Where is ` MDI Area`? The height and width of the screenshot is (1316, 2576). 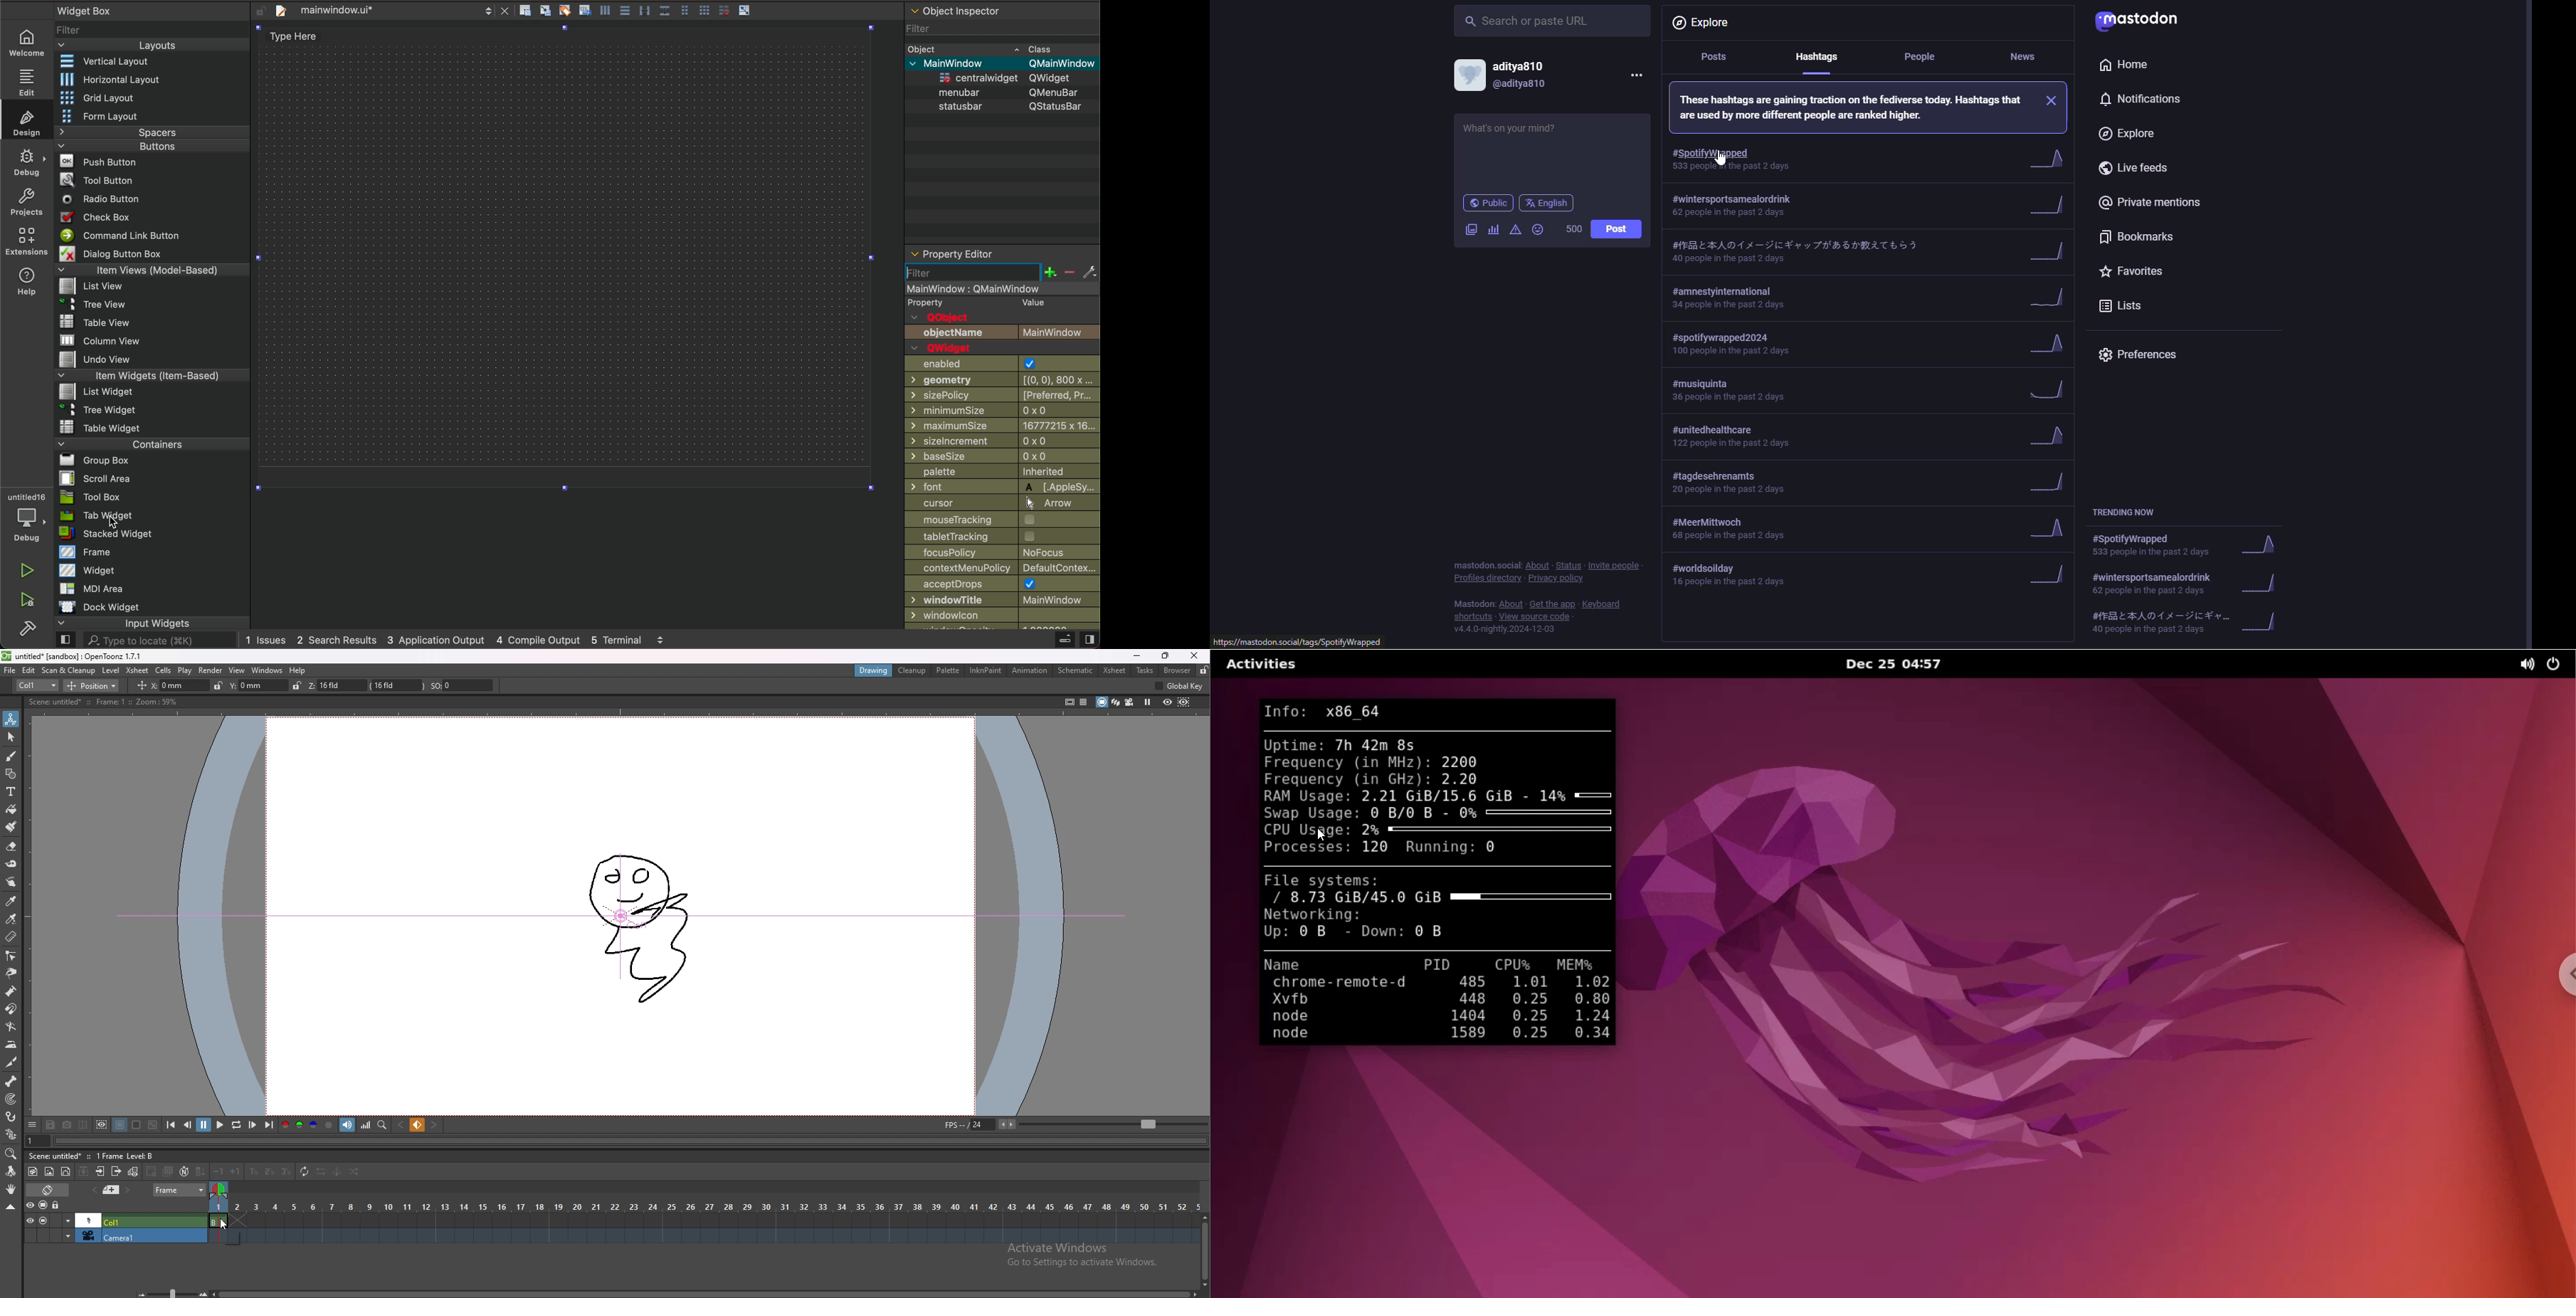
 MDI Area is located at coordinates (99, 588).